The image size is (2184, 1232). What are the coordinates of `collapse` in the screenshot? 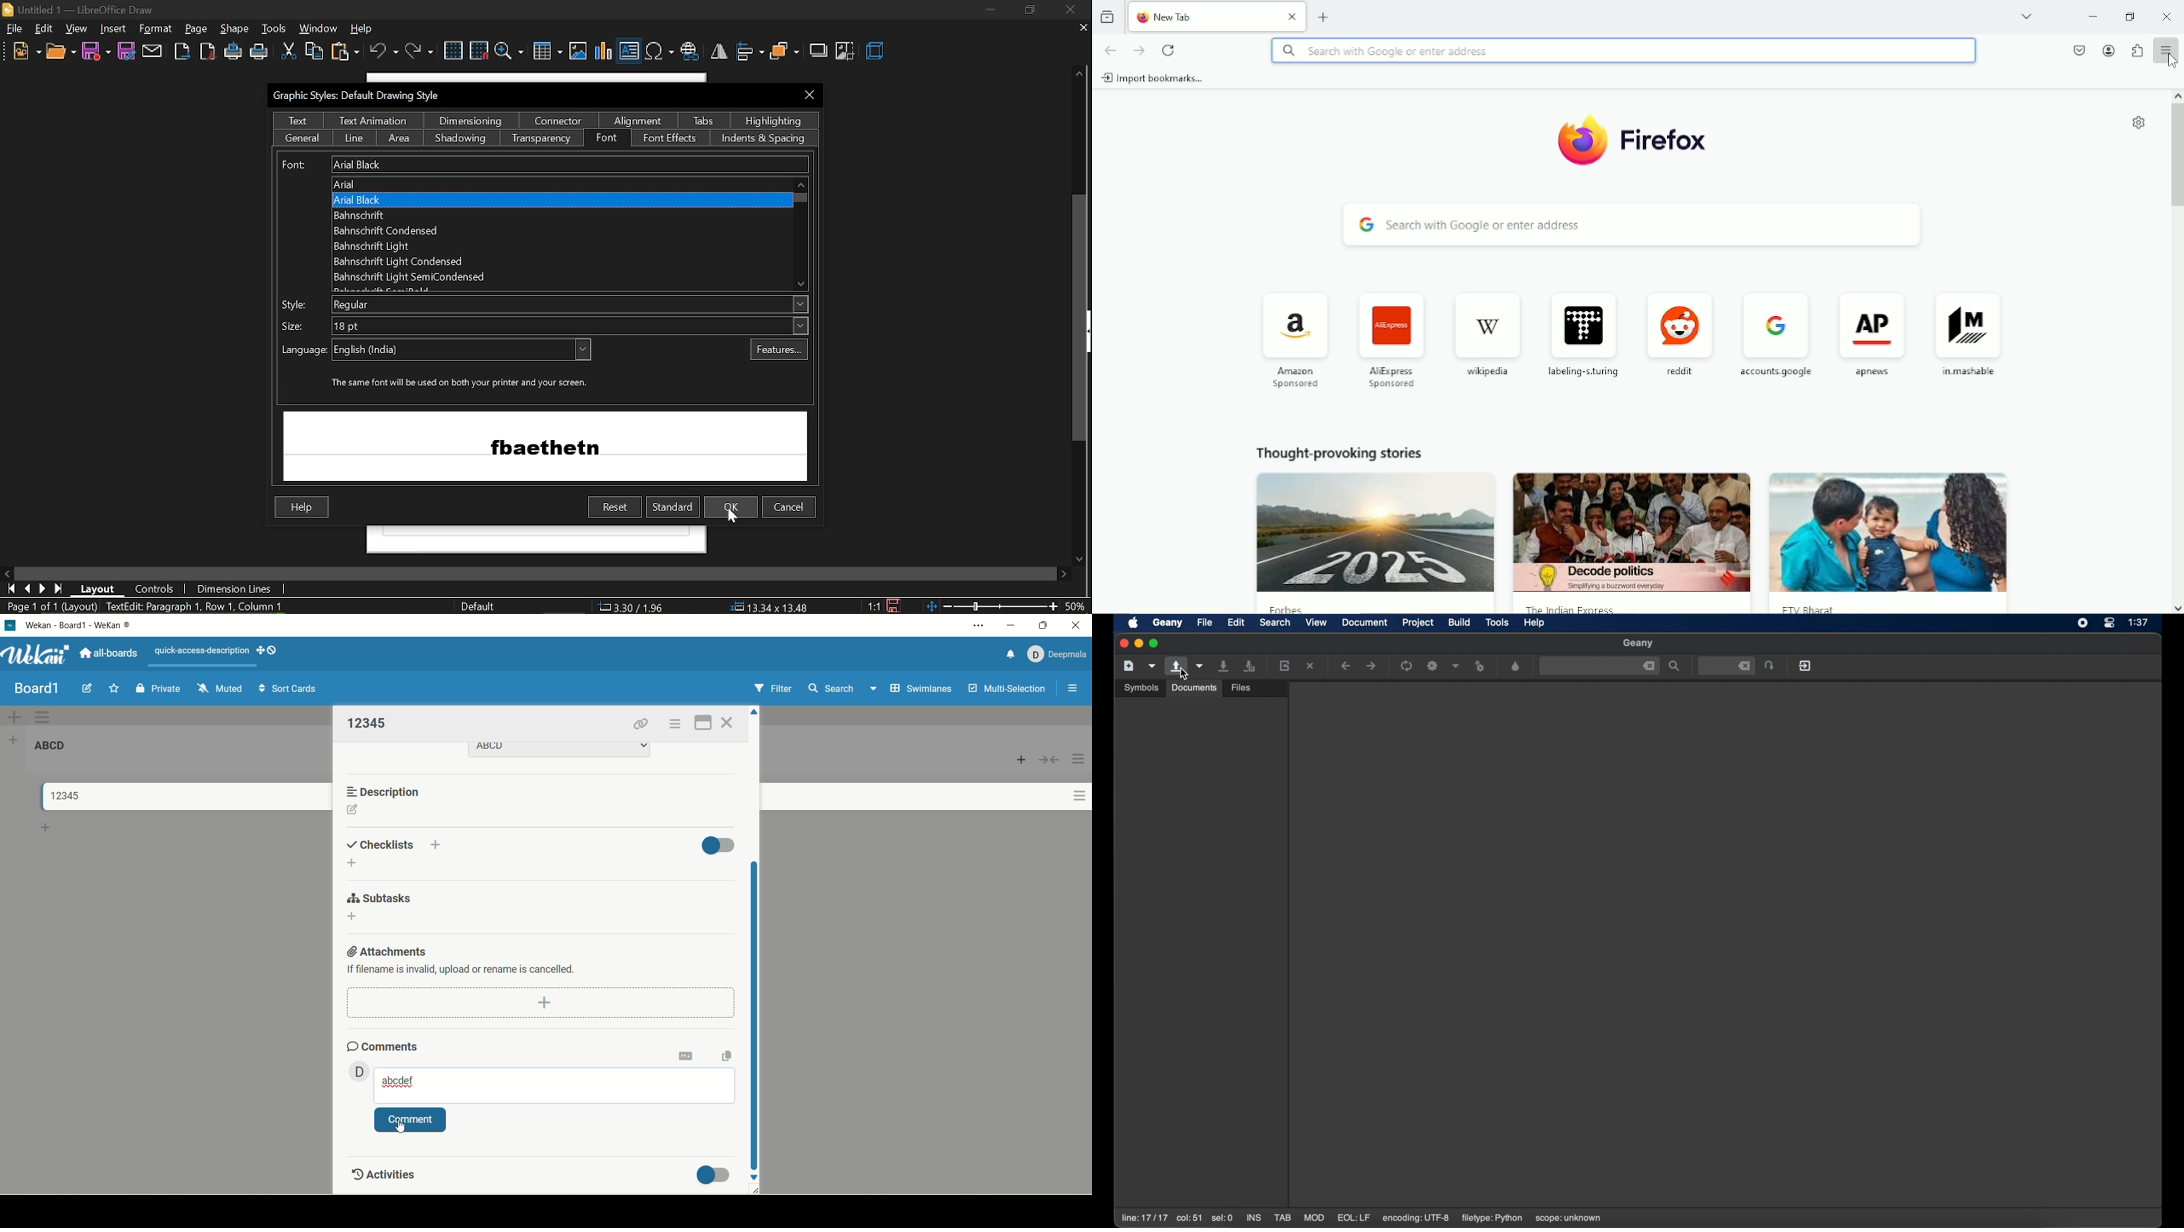 It's located at (1048, 760).